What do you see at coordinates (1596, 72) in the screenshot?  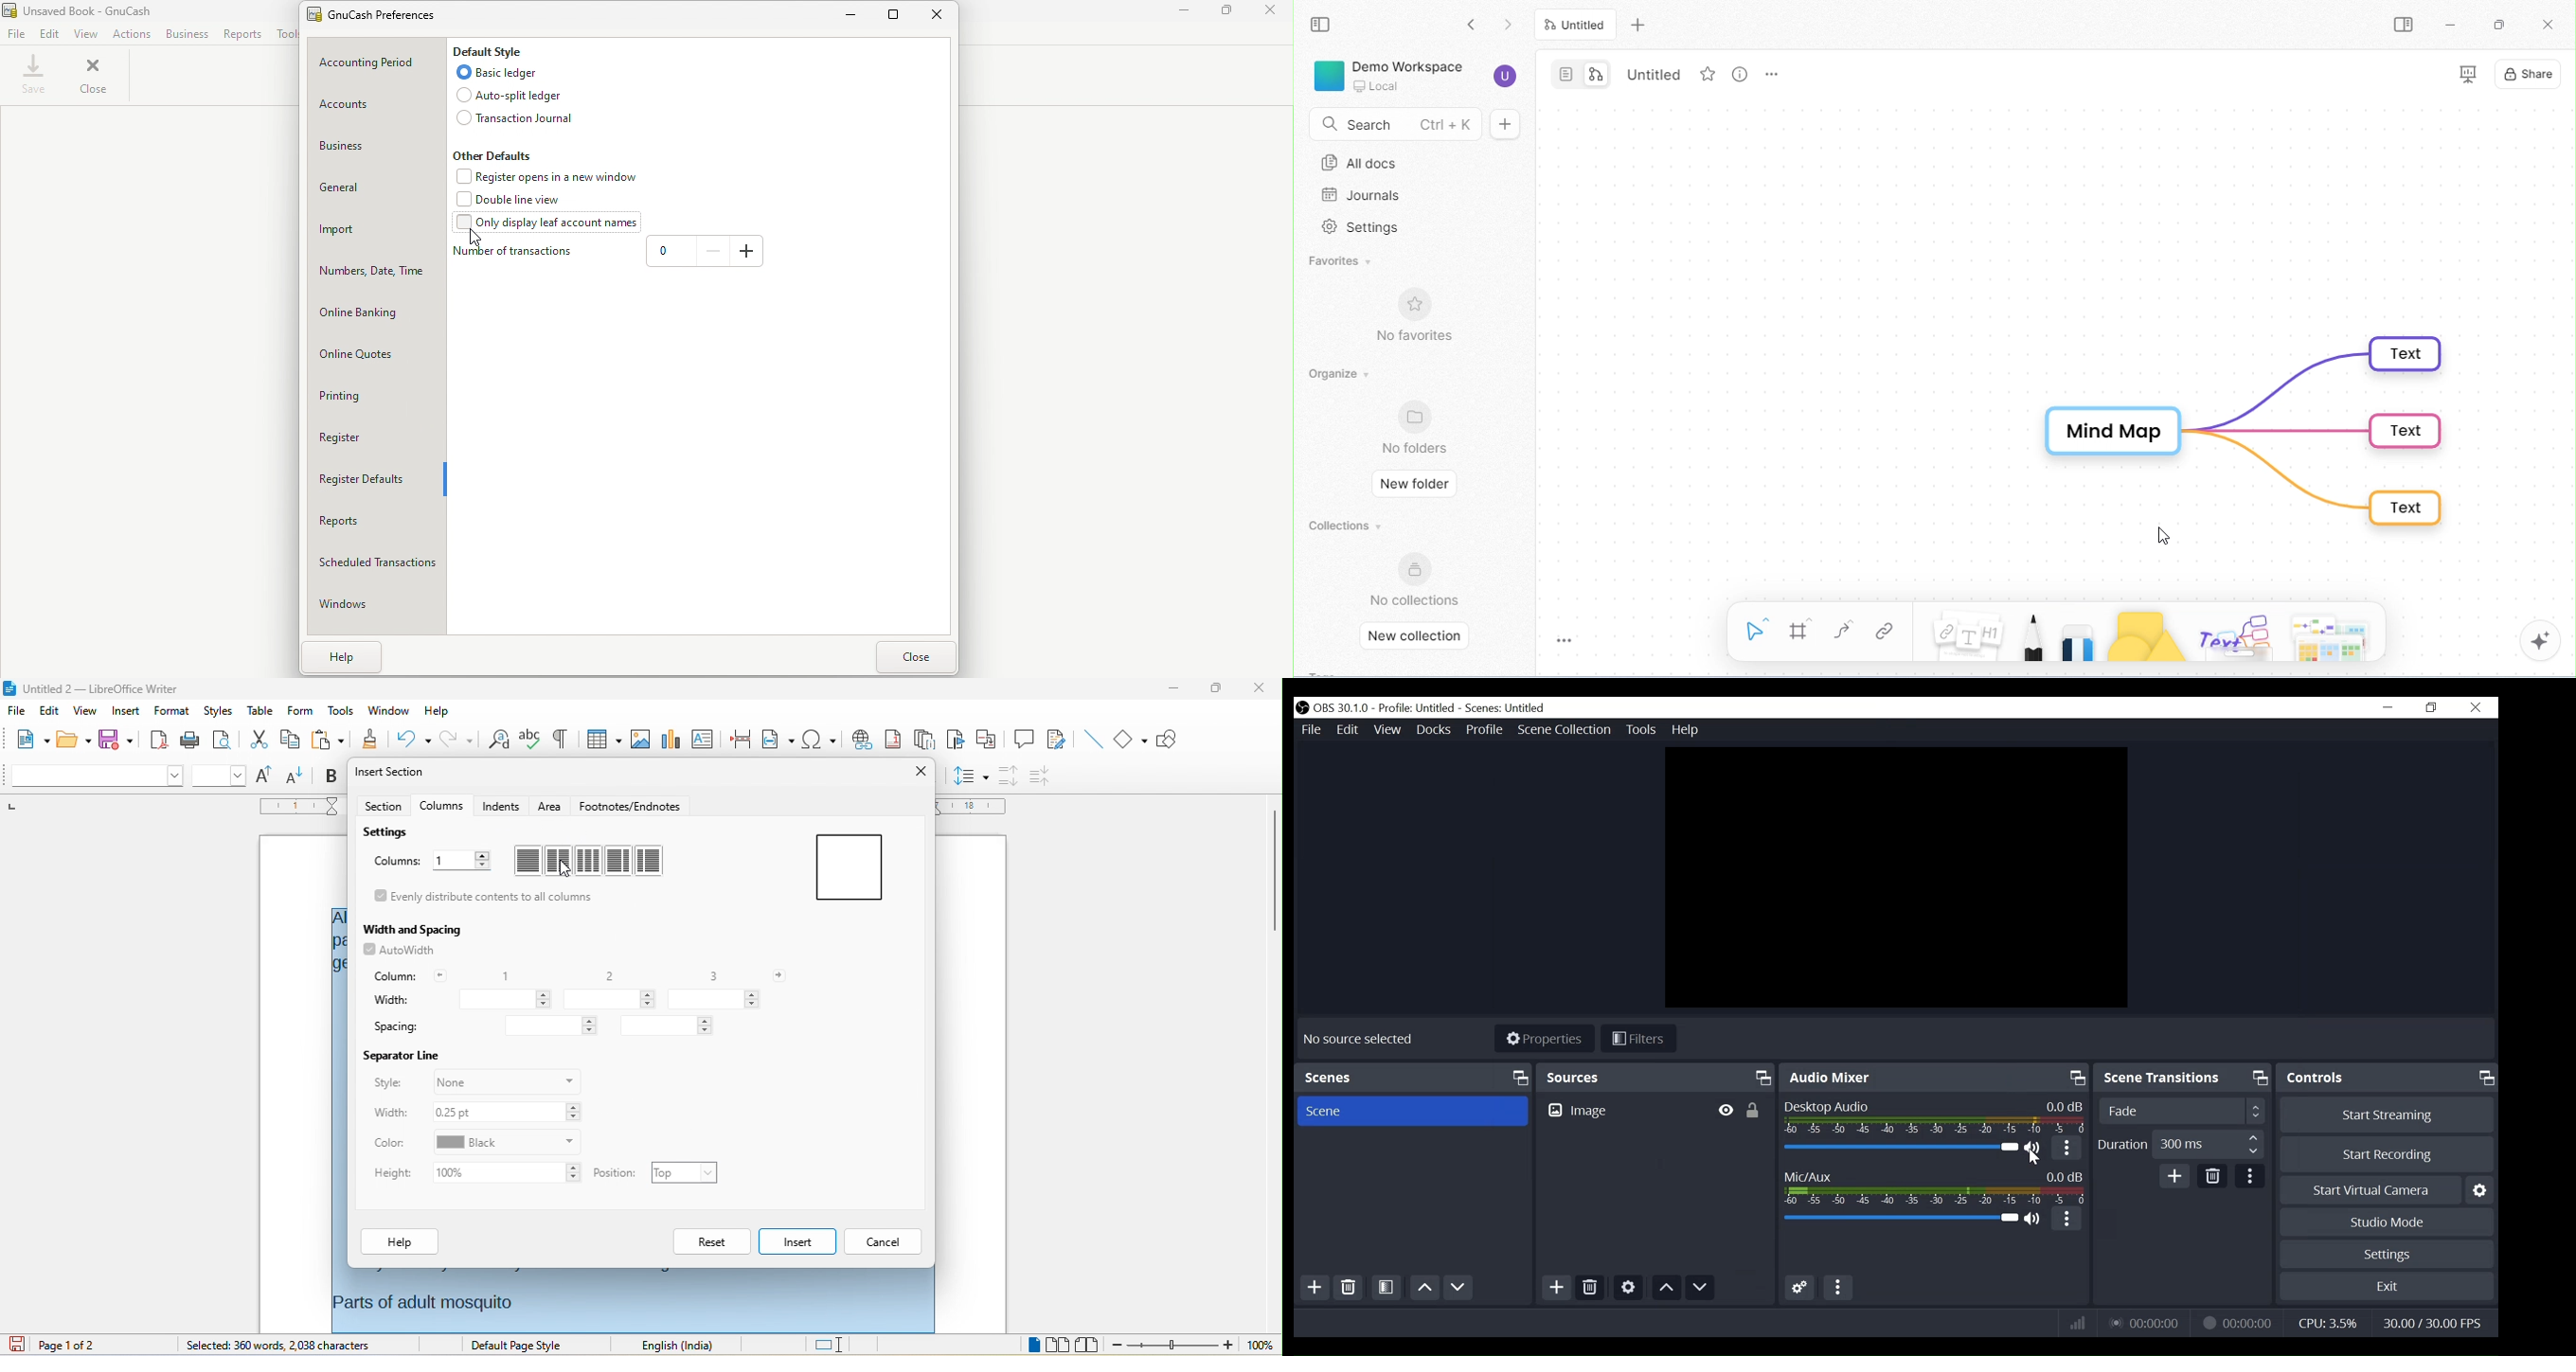 I see `edgeless mode` at bounding box center [1596, 72].